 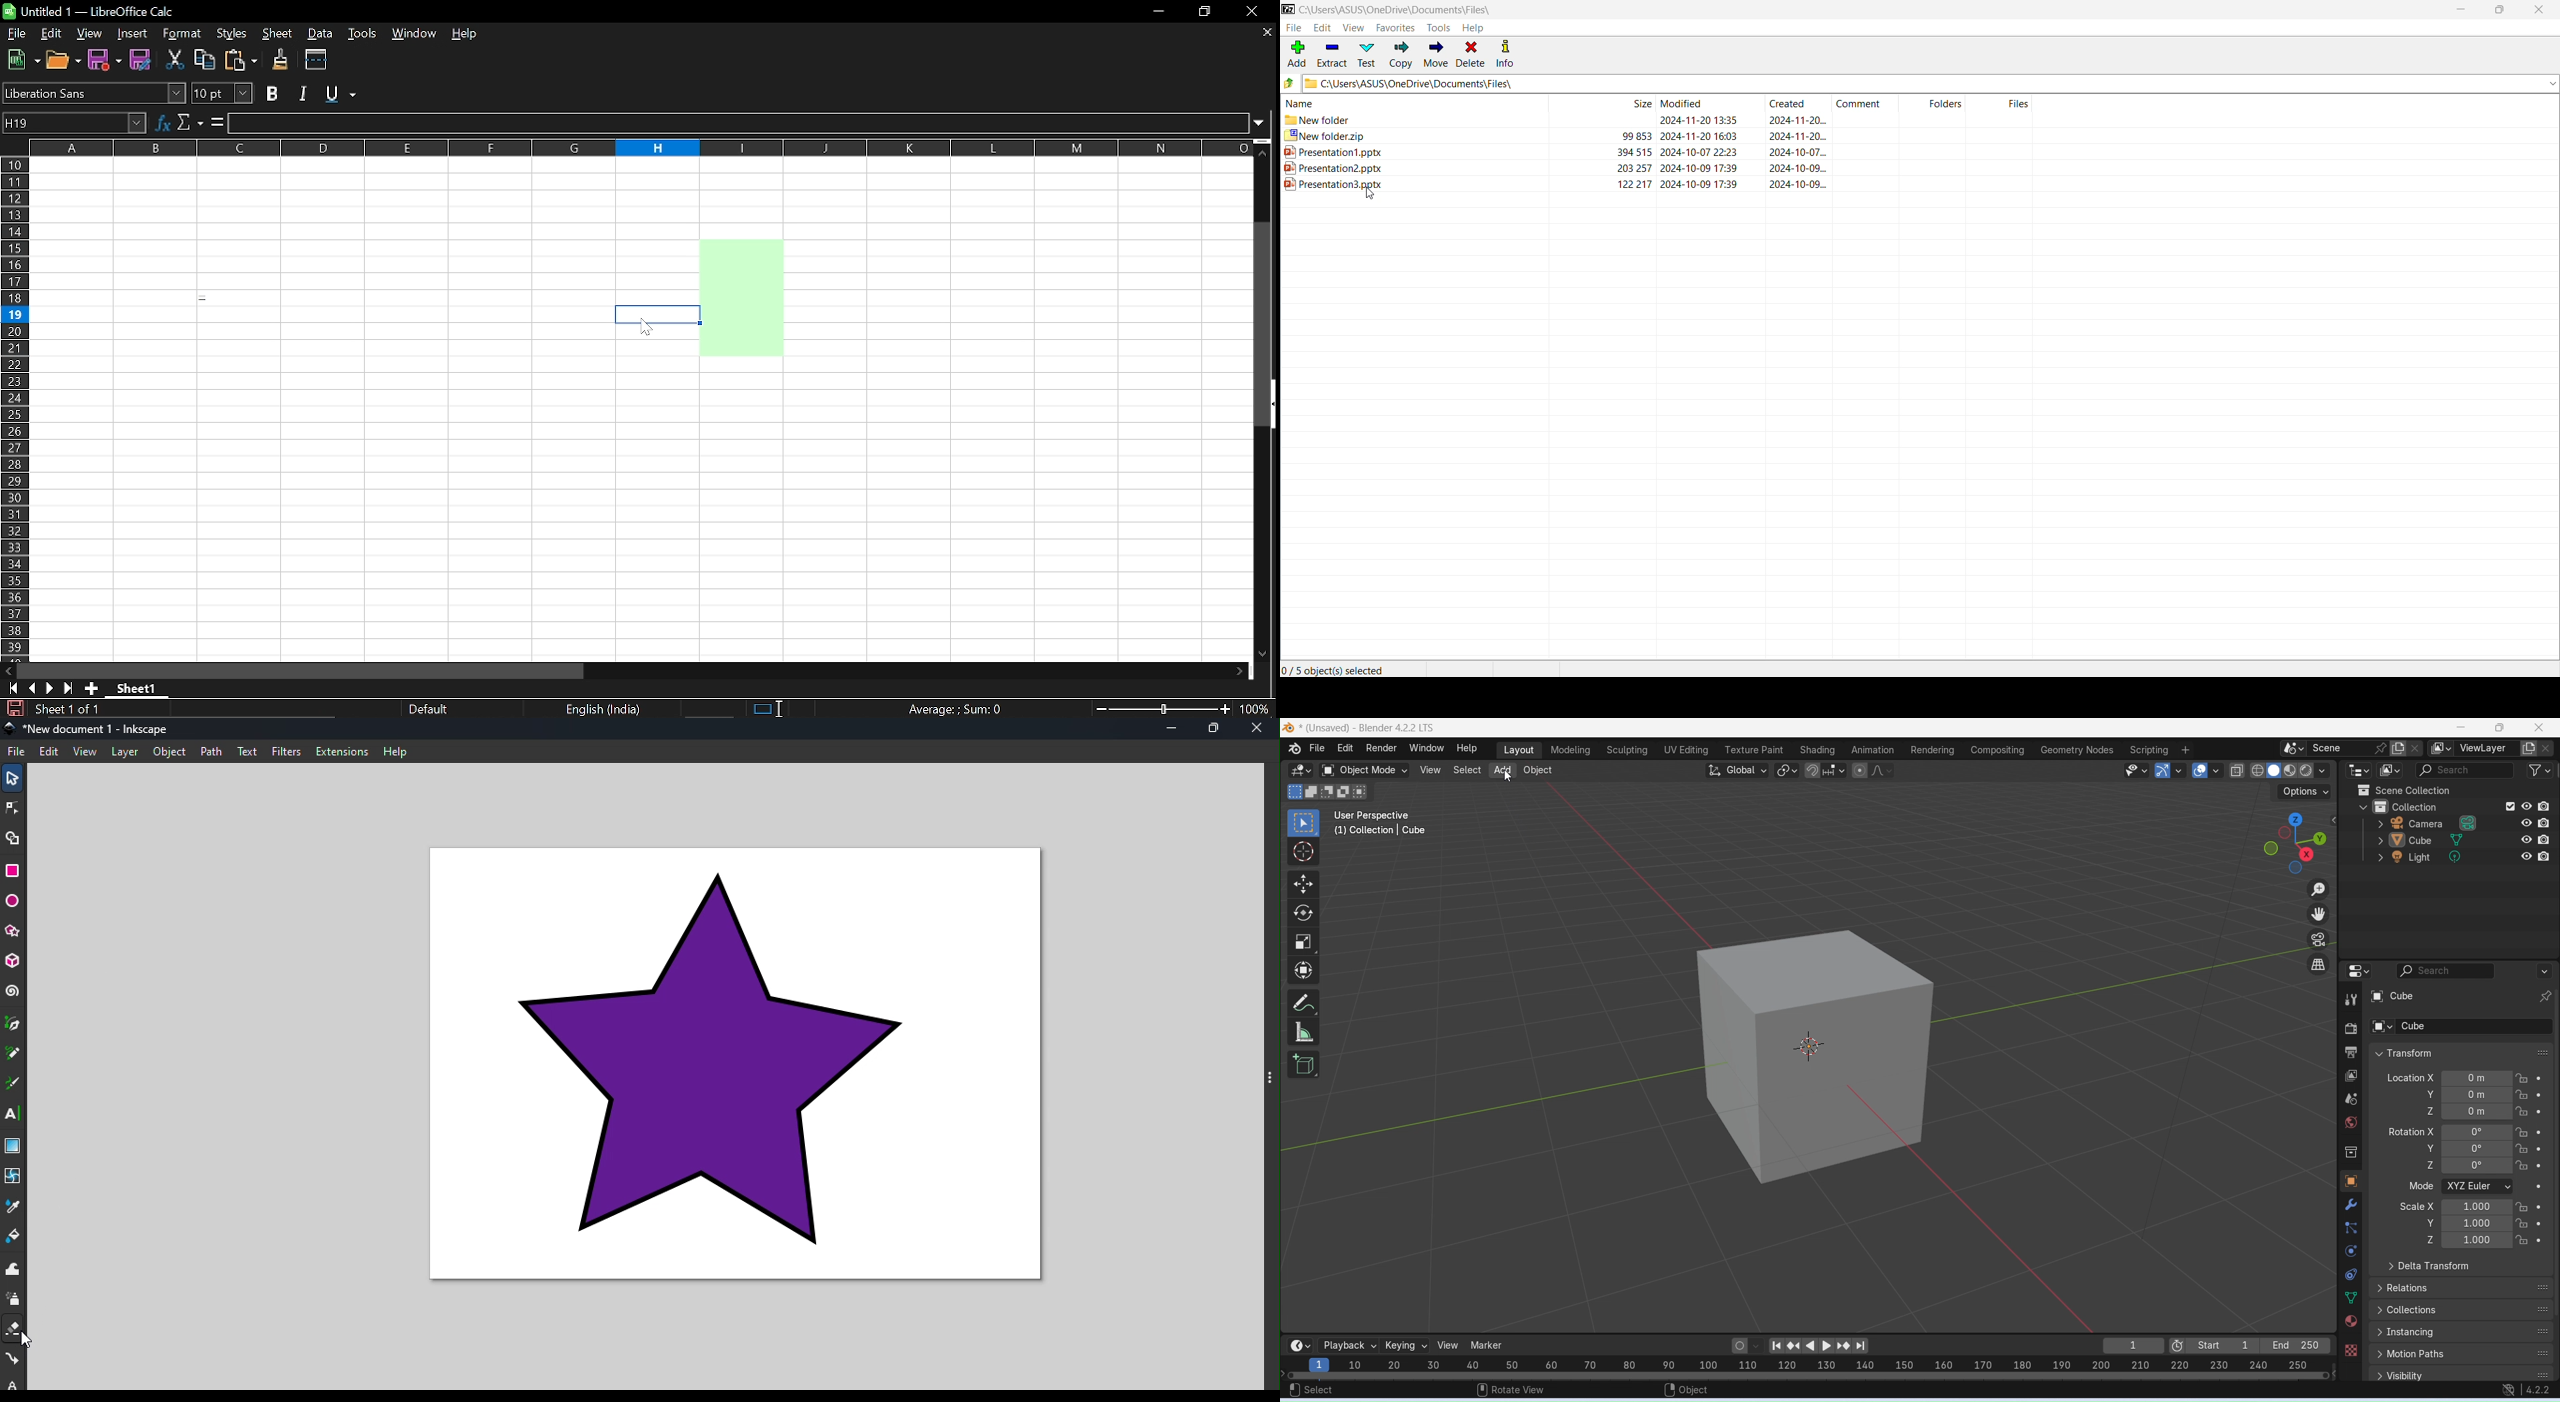 What do you see at coordinates (170, 751) in the screenshot?
I see `object` at bounding box center [170, 751].